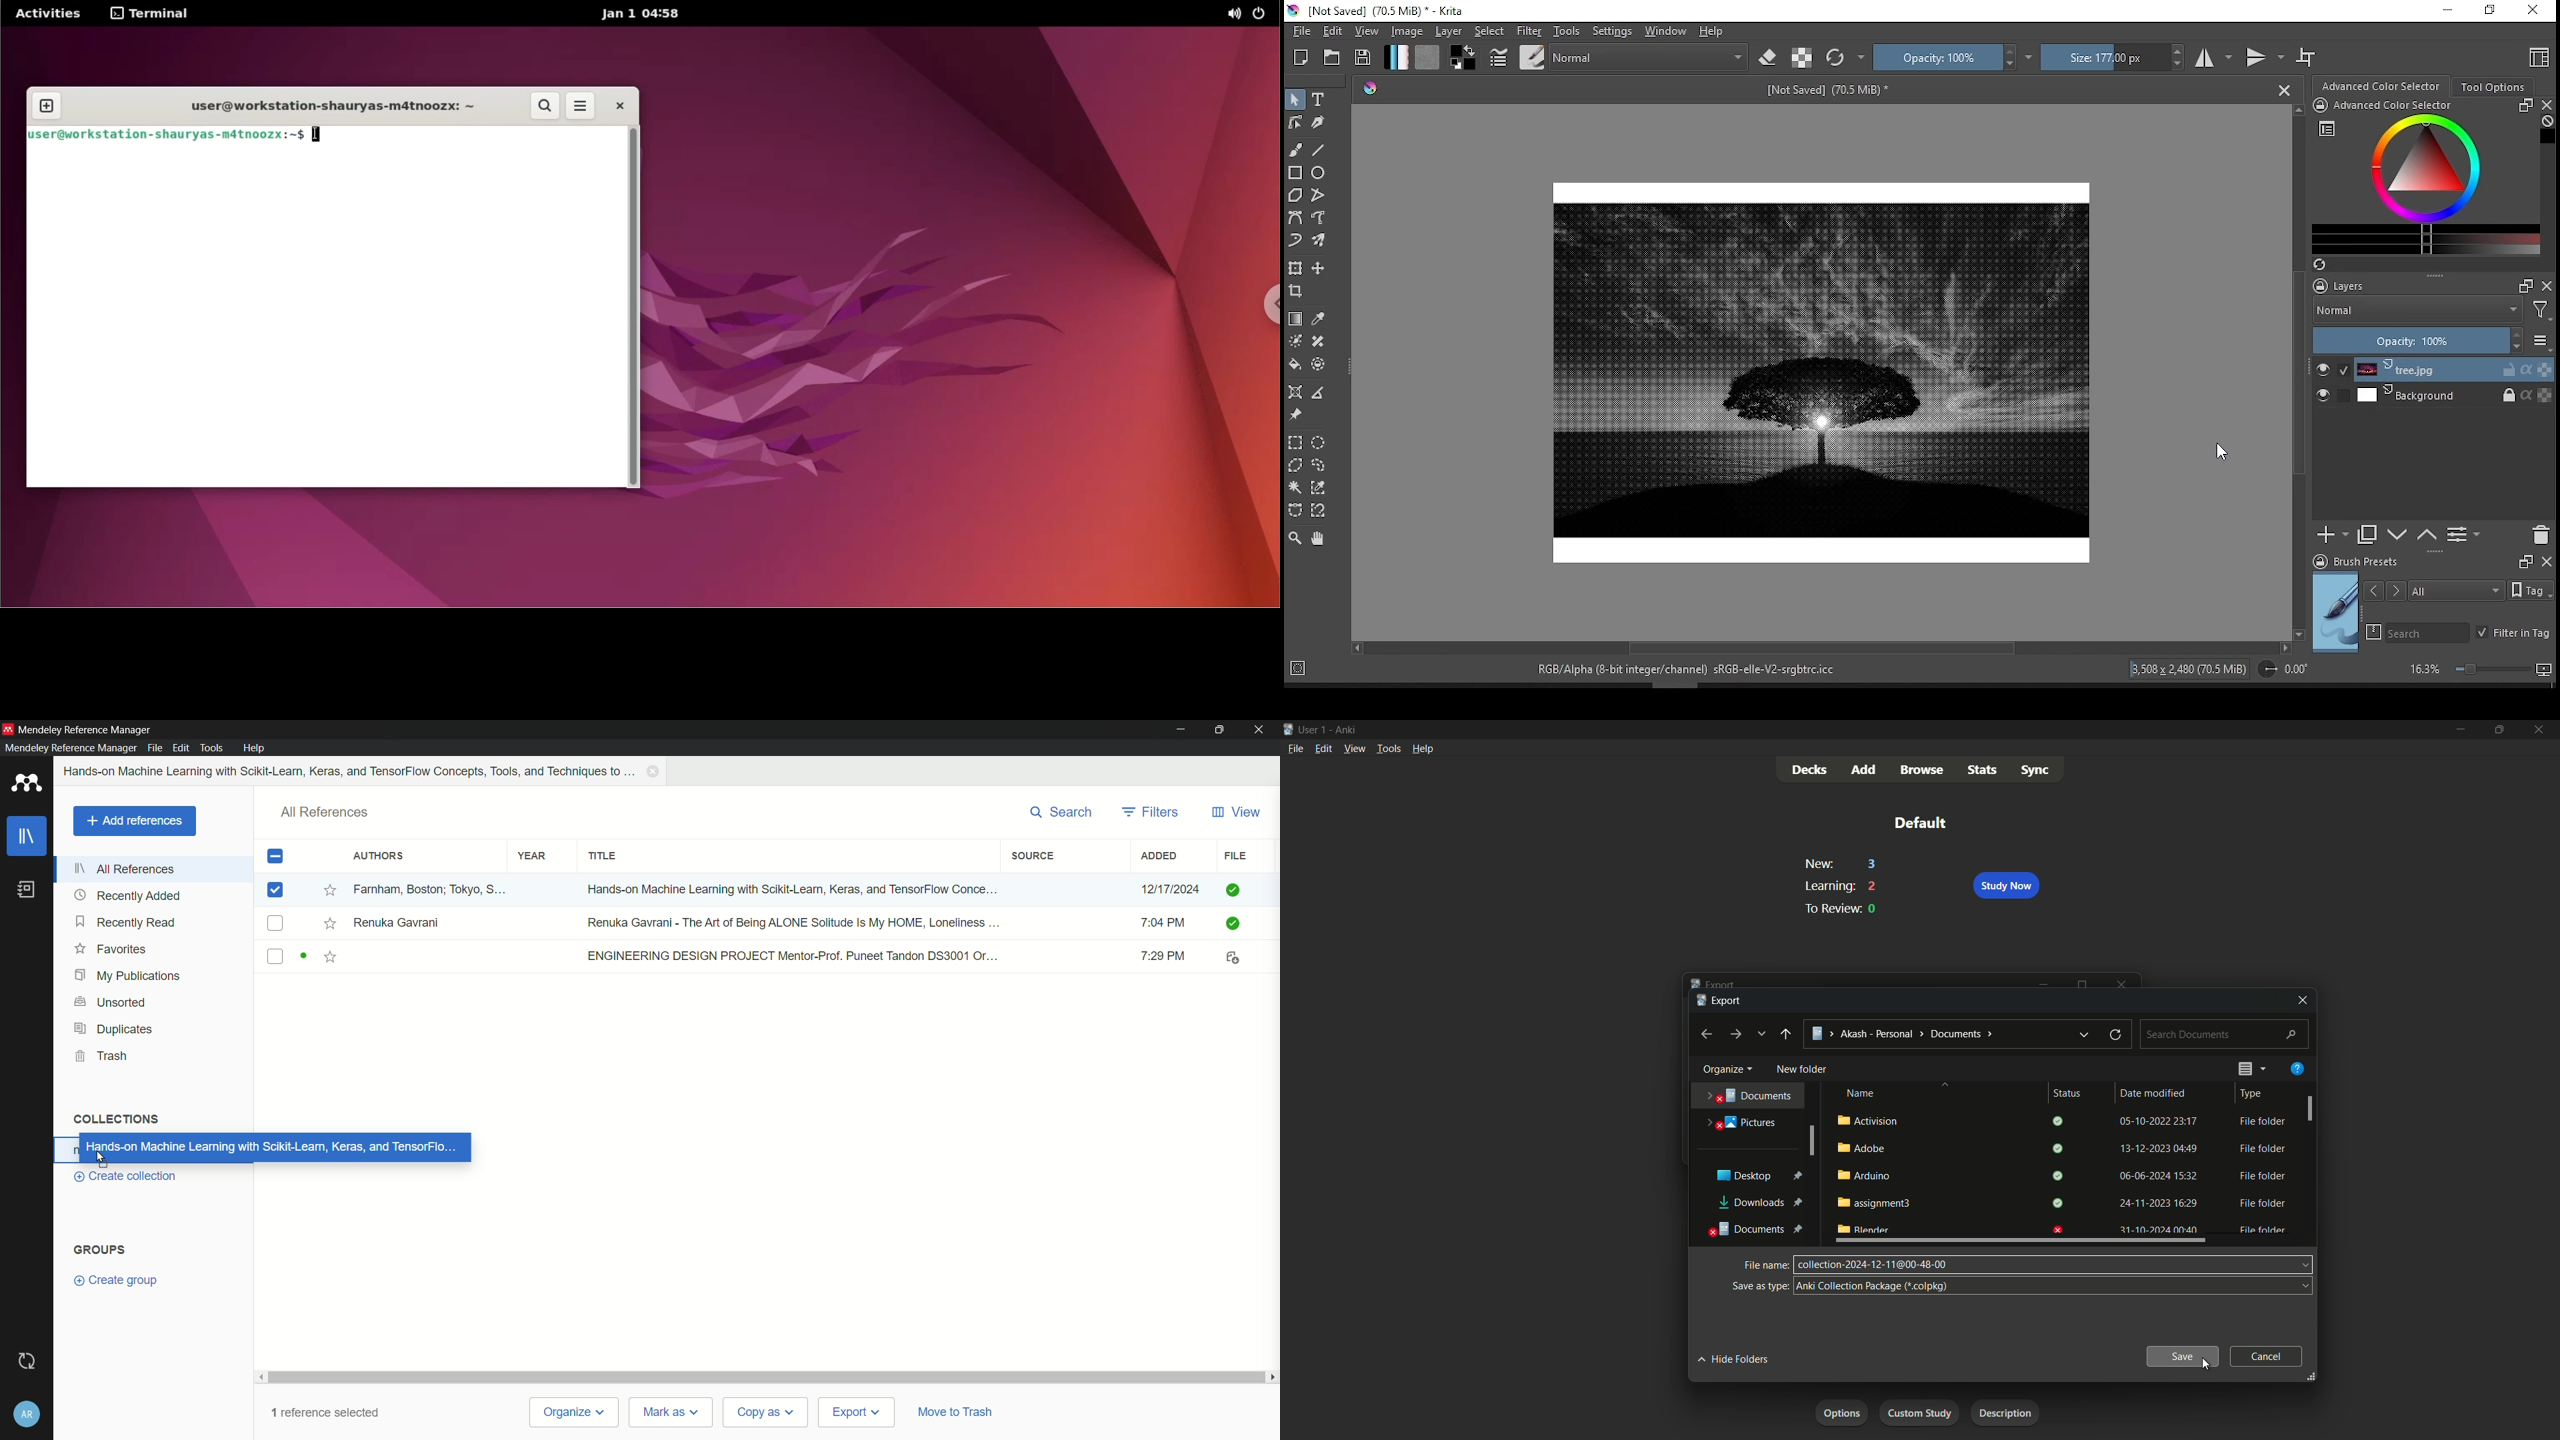  What do you see at coordinates (1263, 730) in the screenshot?
I see `close` at bounding box center [1263, 730].